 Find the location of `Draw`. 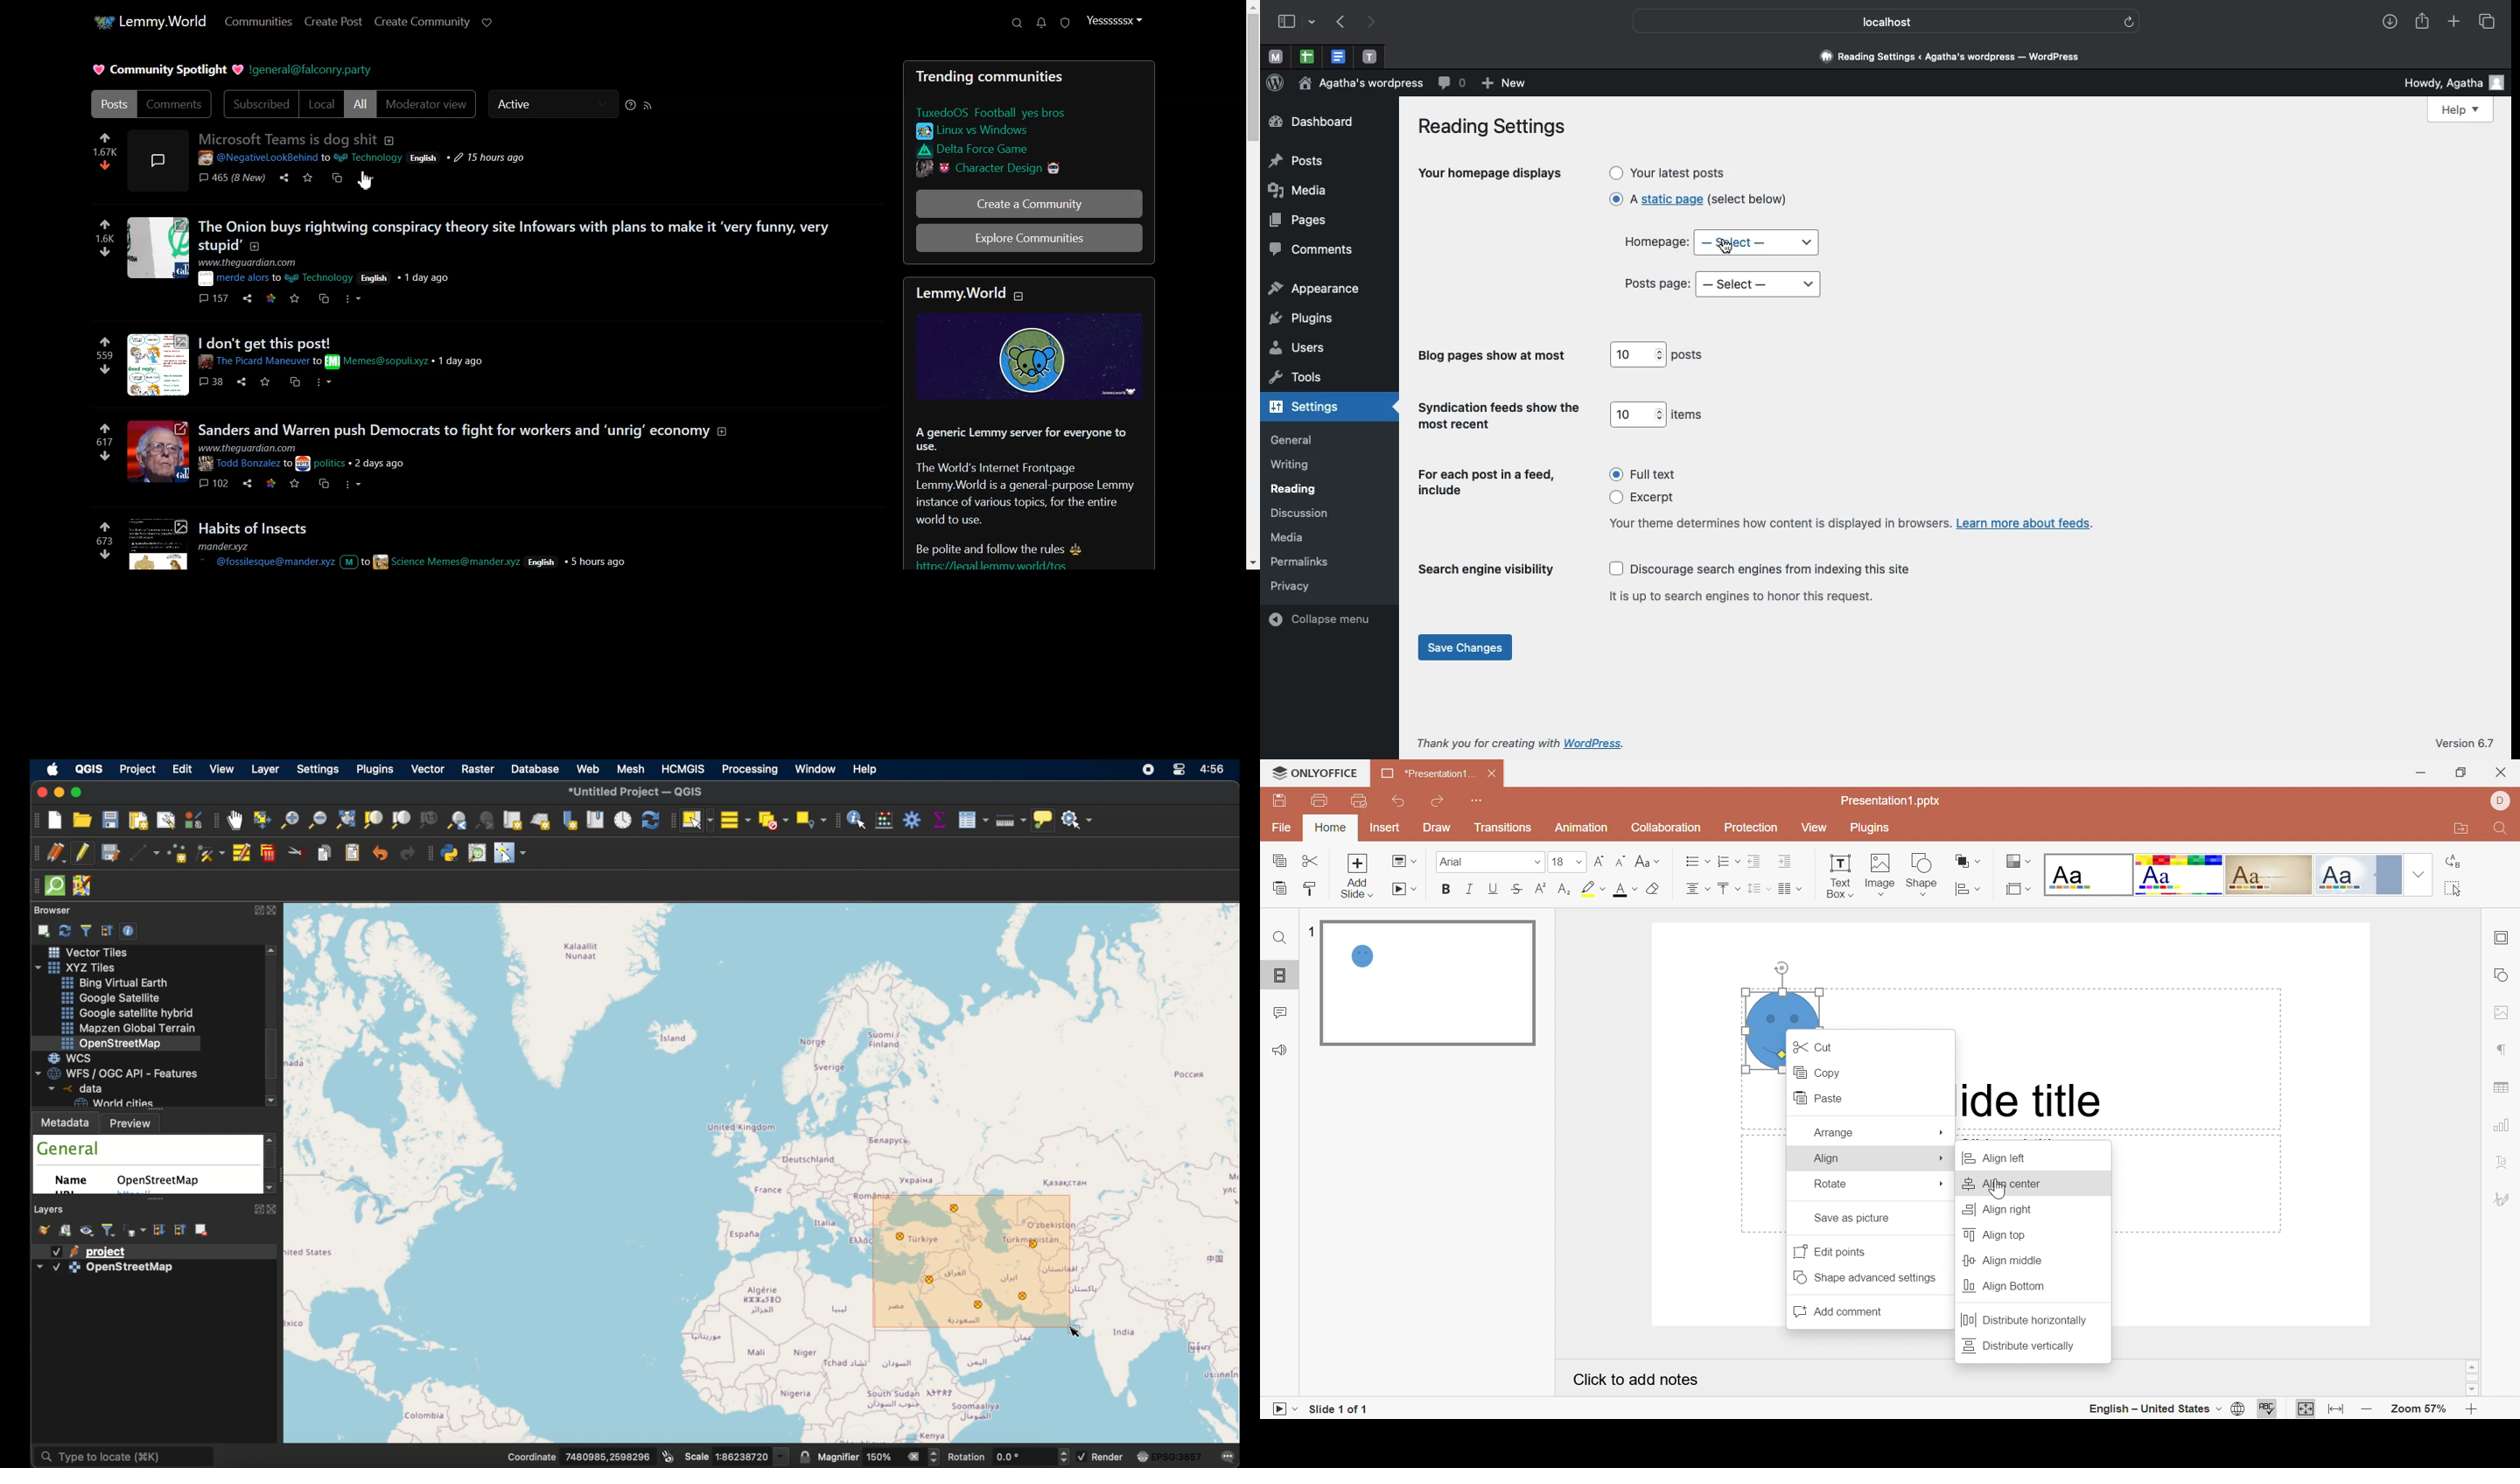

Draw is located at coordinates (1438, 828).